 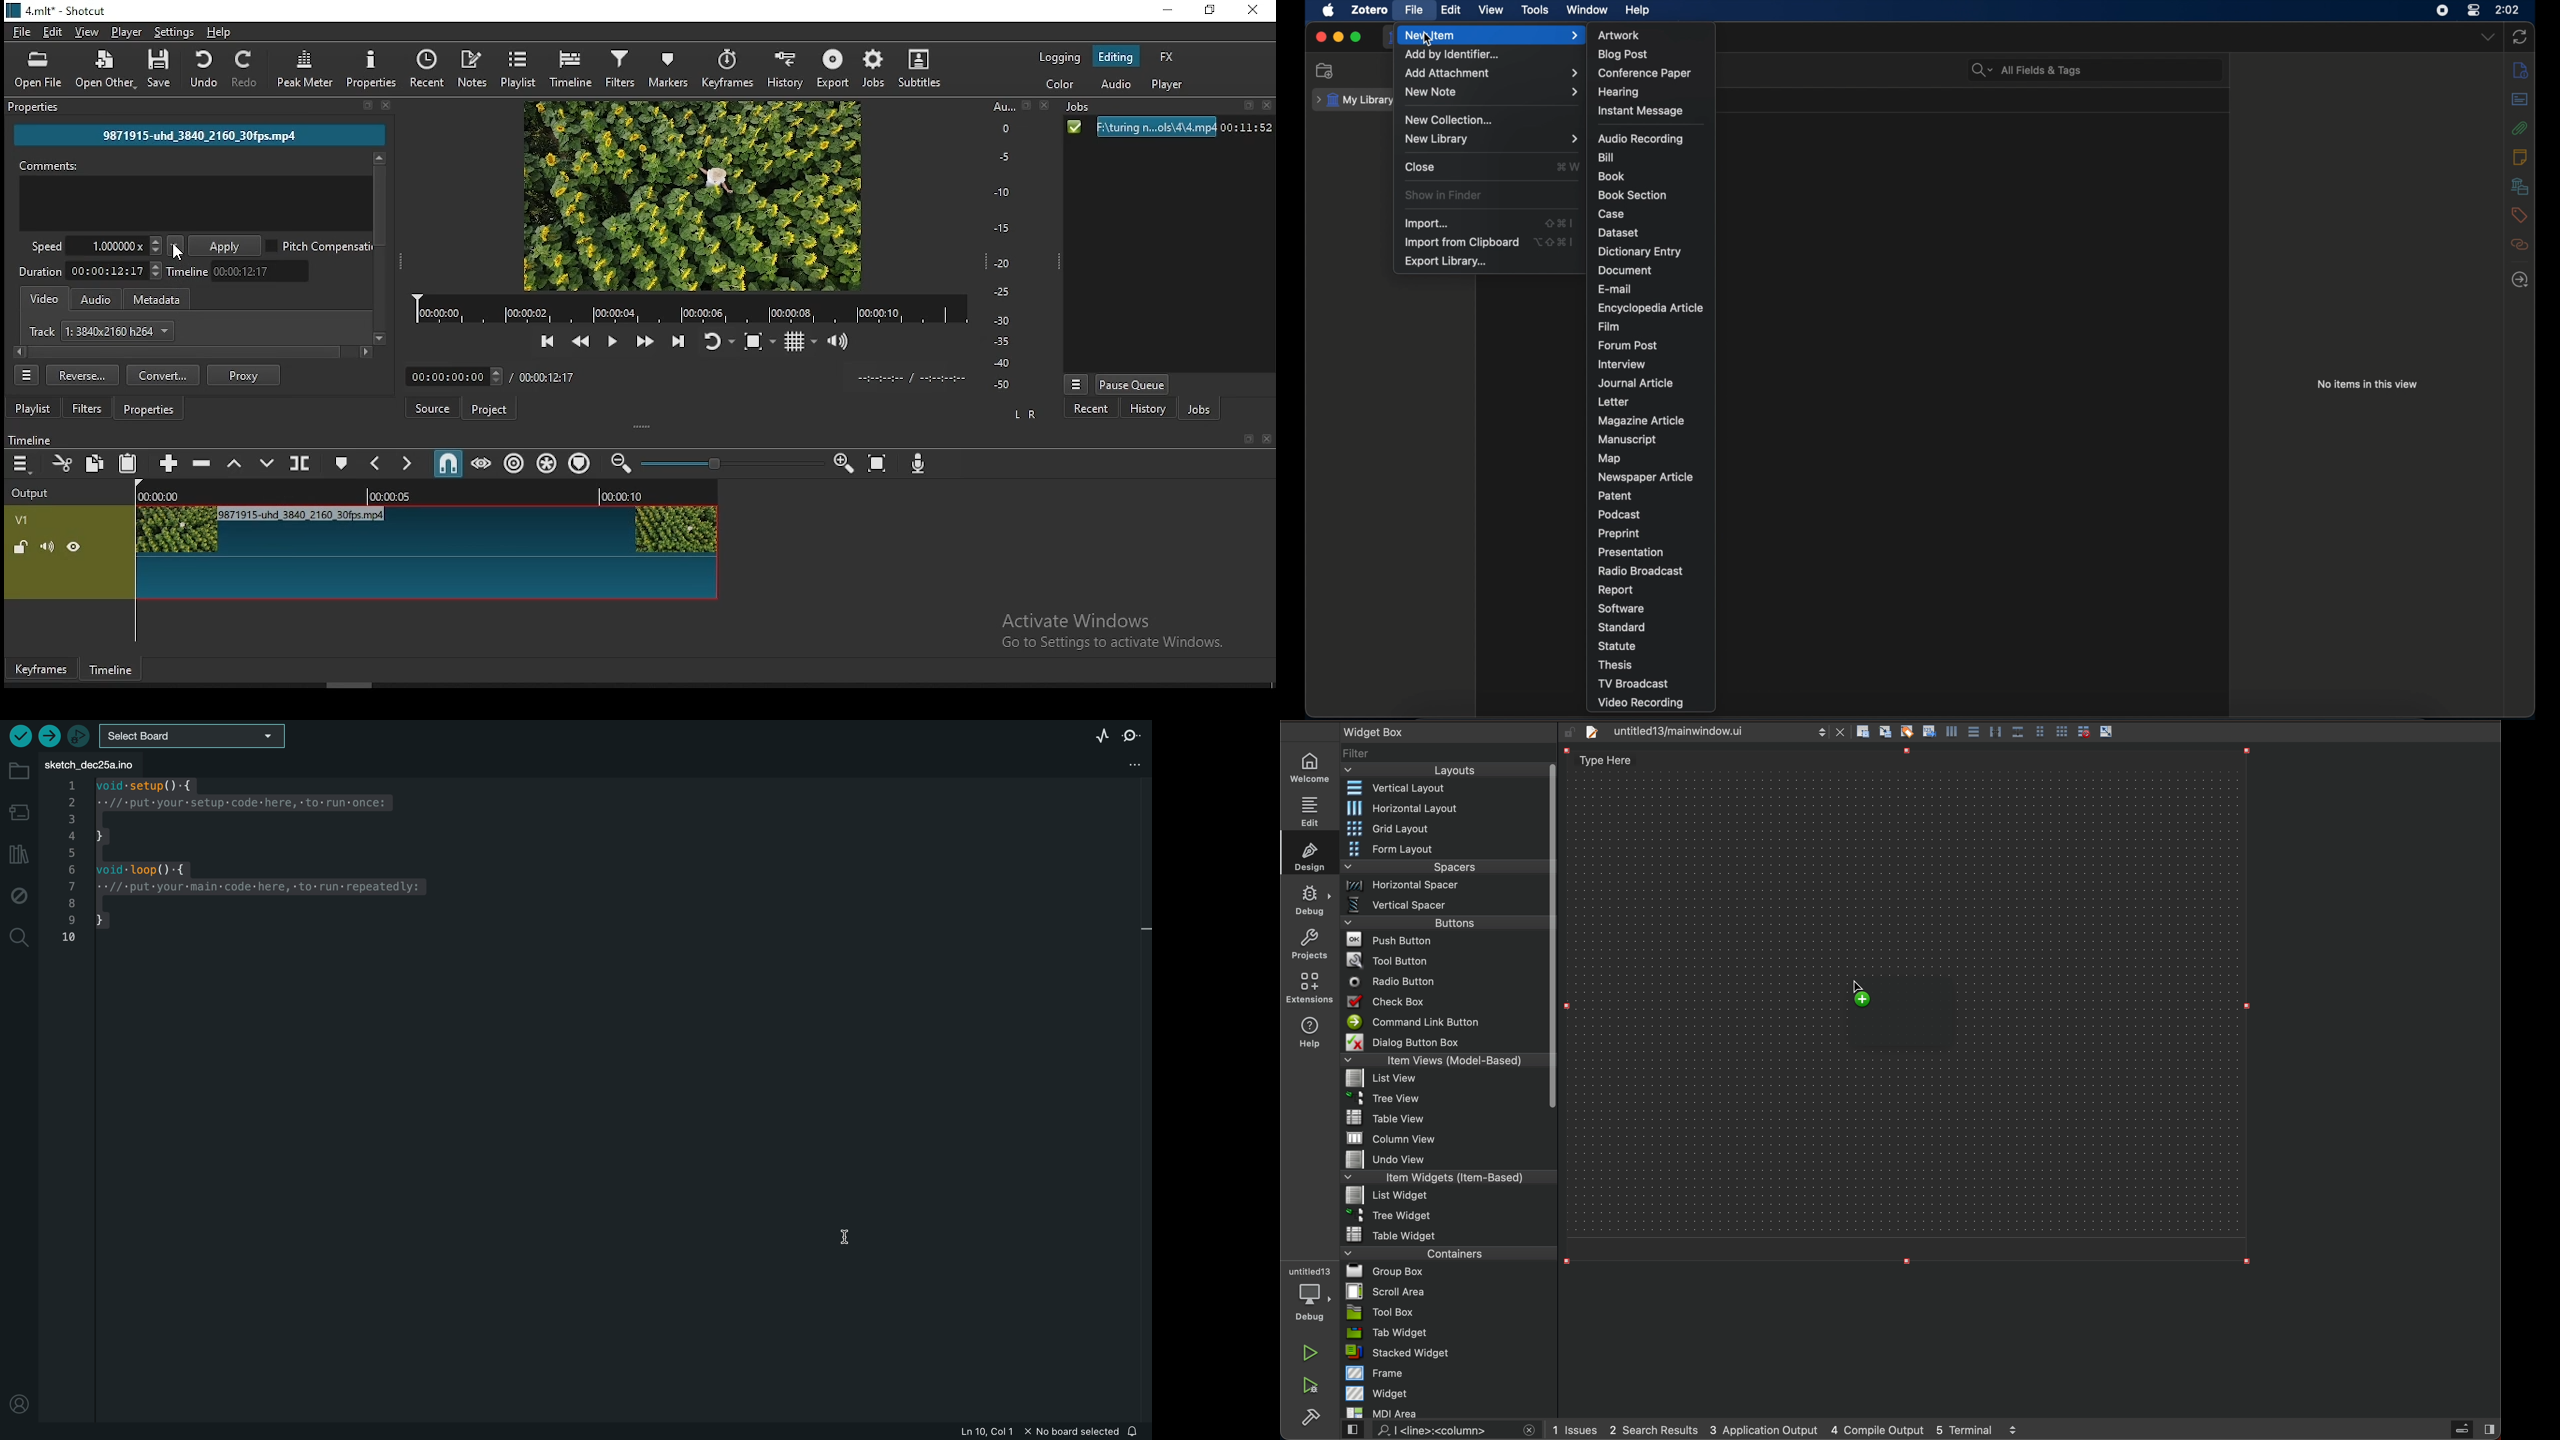 I want to click on color, so click(x=1062, y=85).